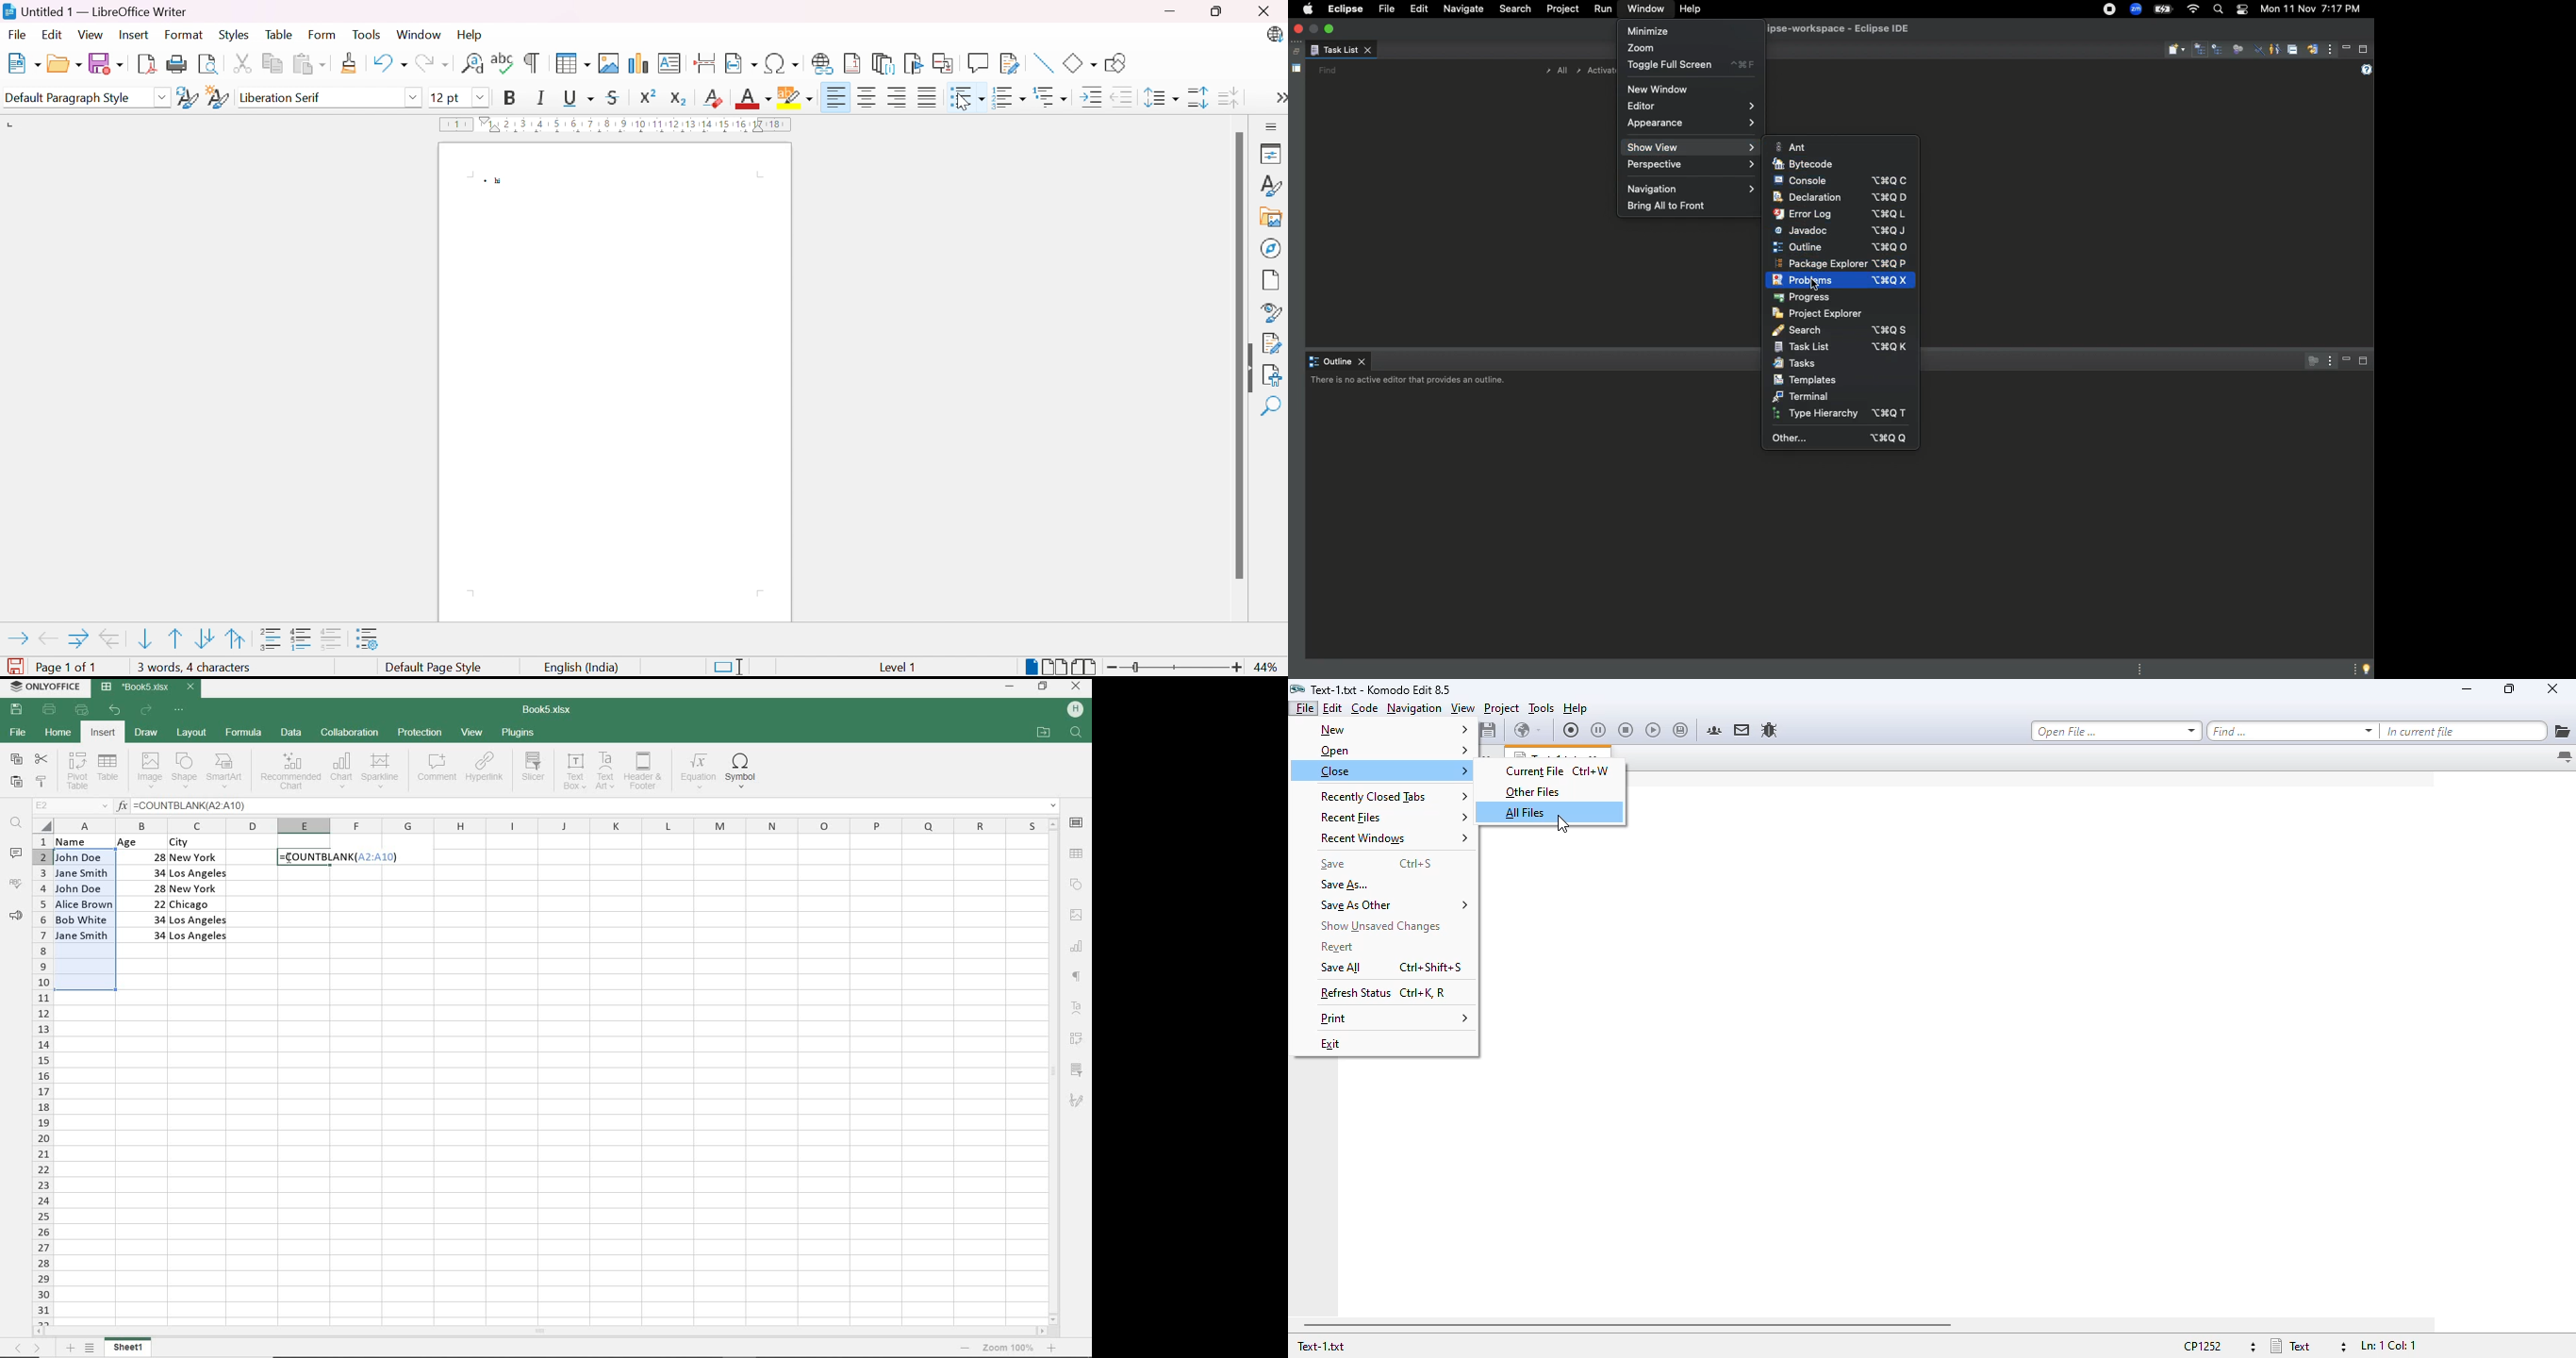 This screenshot has height=1372, width=2576. What do you see at coordinates (154, 936) in the screenshot?
I see `34` at bounding box center [154, 936].